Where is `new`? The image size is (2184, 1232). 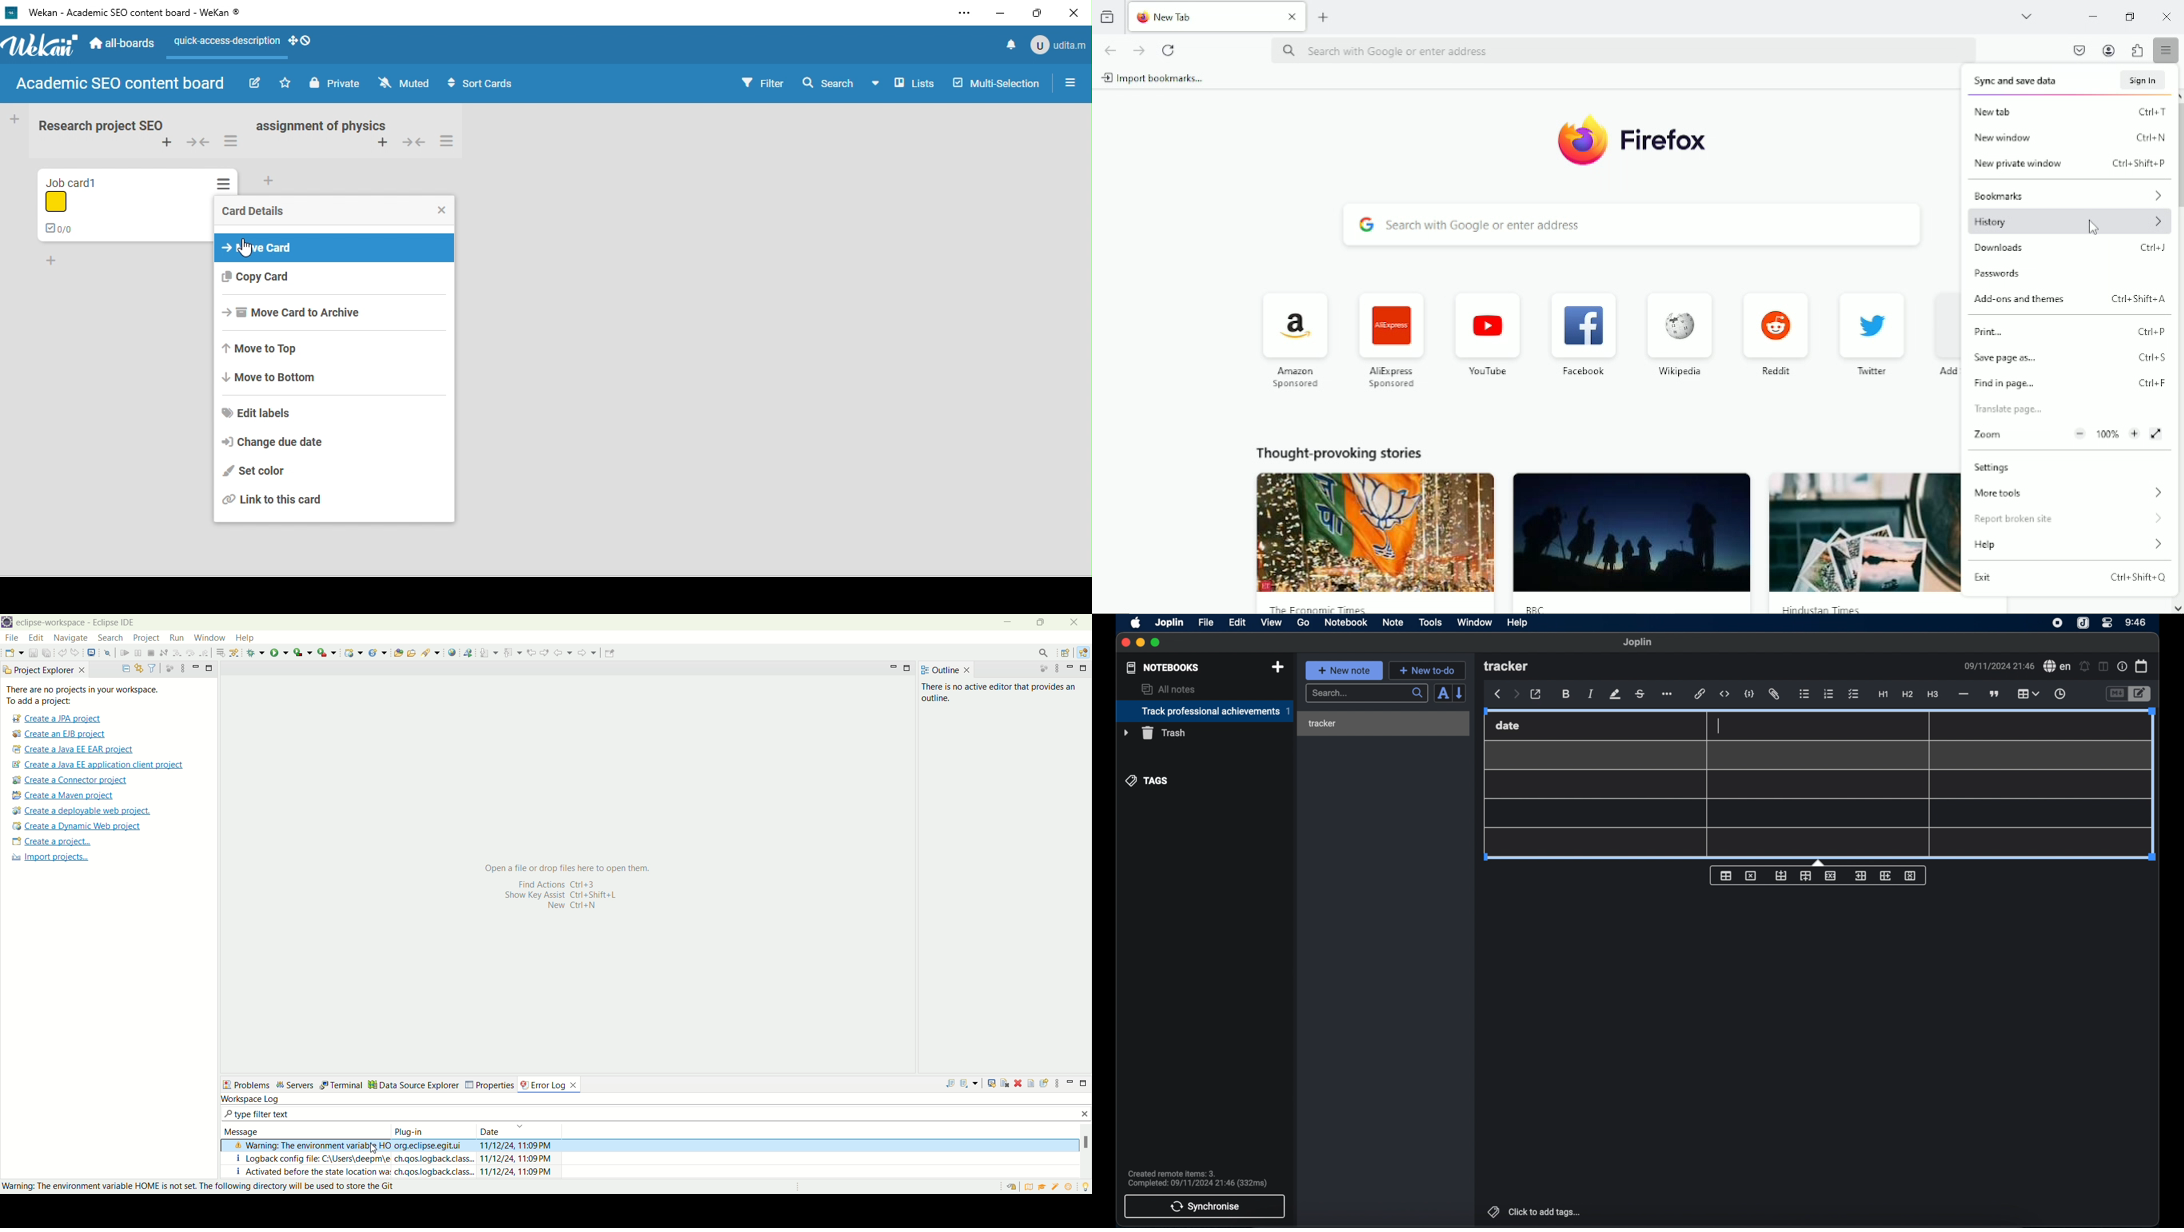 new is located at coordinates (13, 653).